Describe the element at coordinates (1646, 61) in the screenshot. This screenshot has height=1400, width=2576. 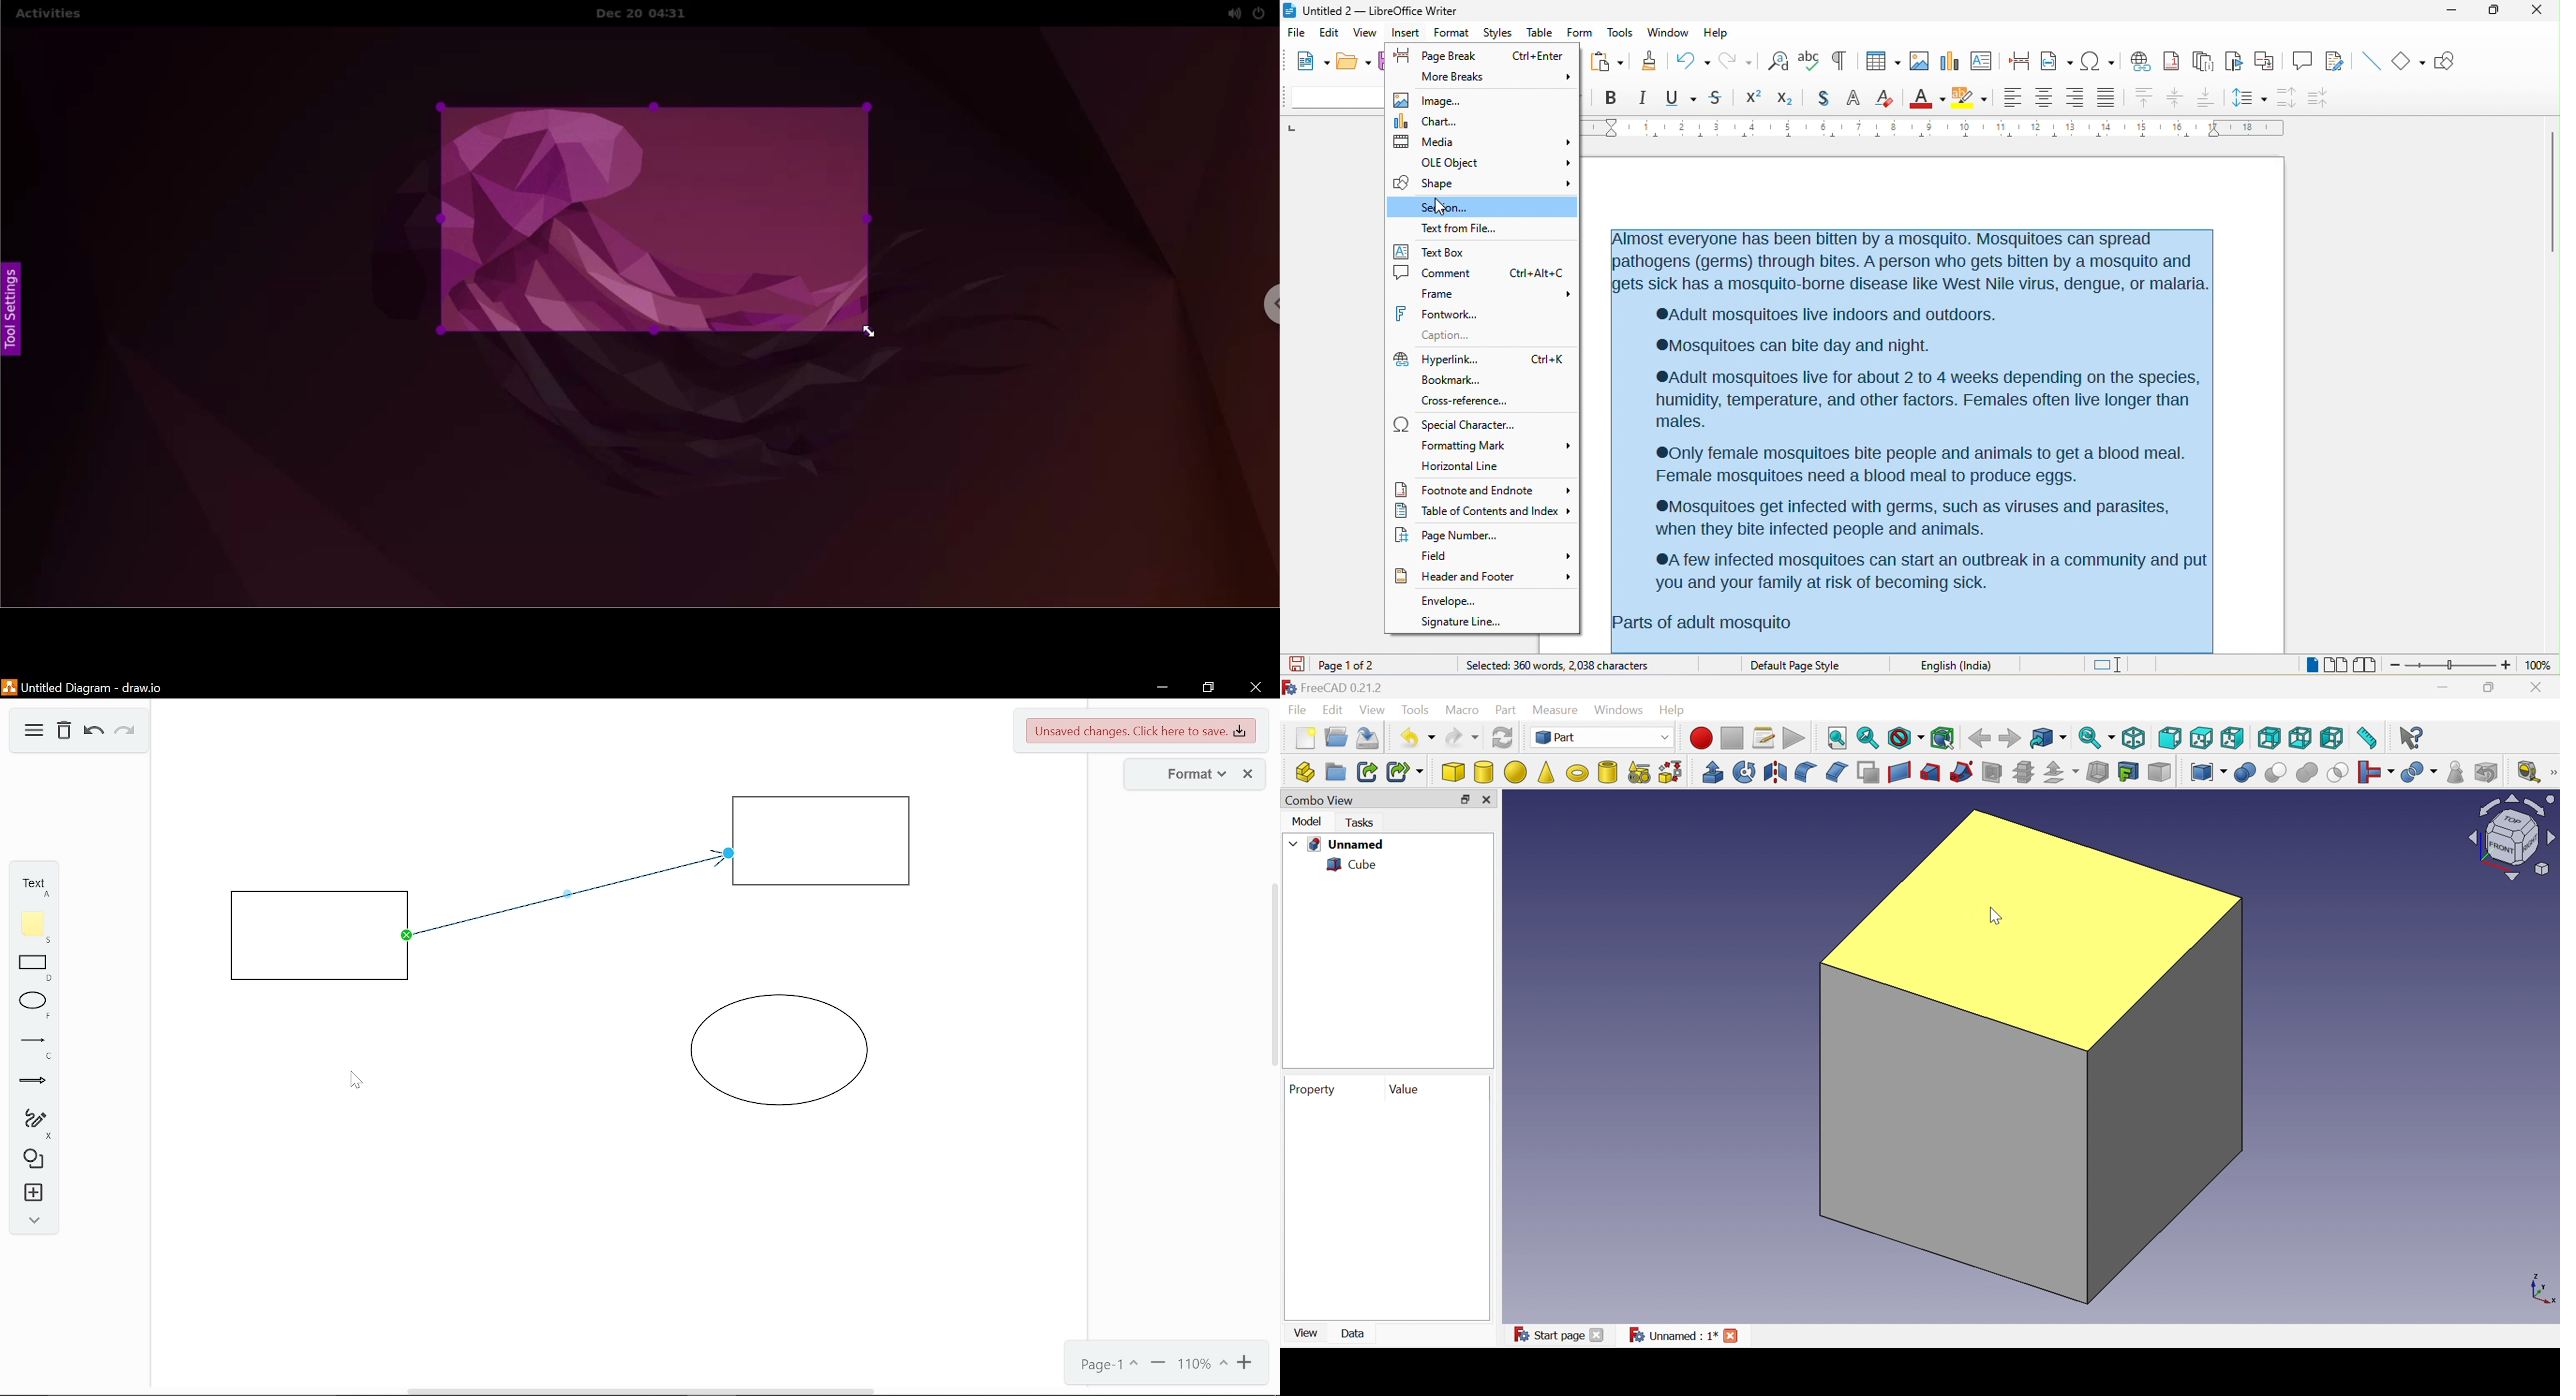
I see `clone formatting ` at that location.